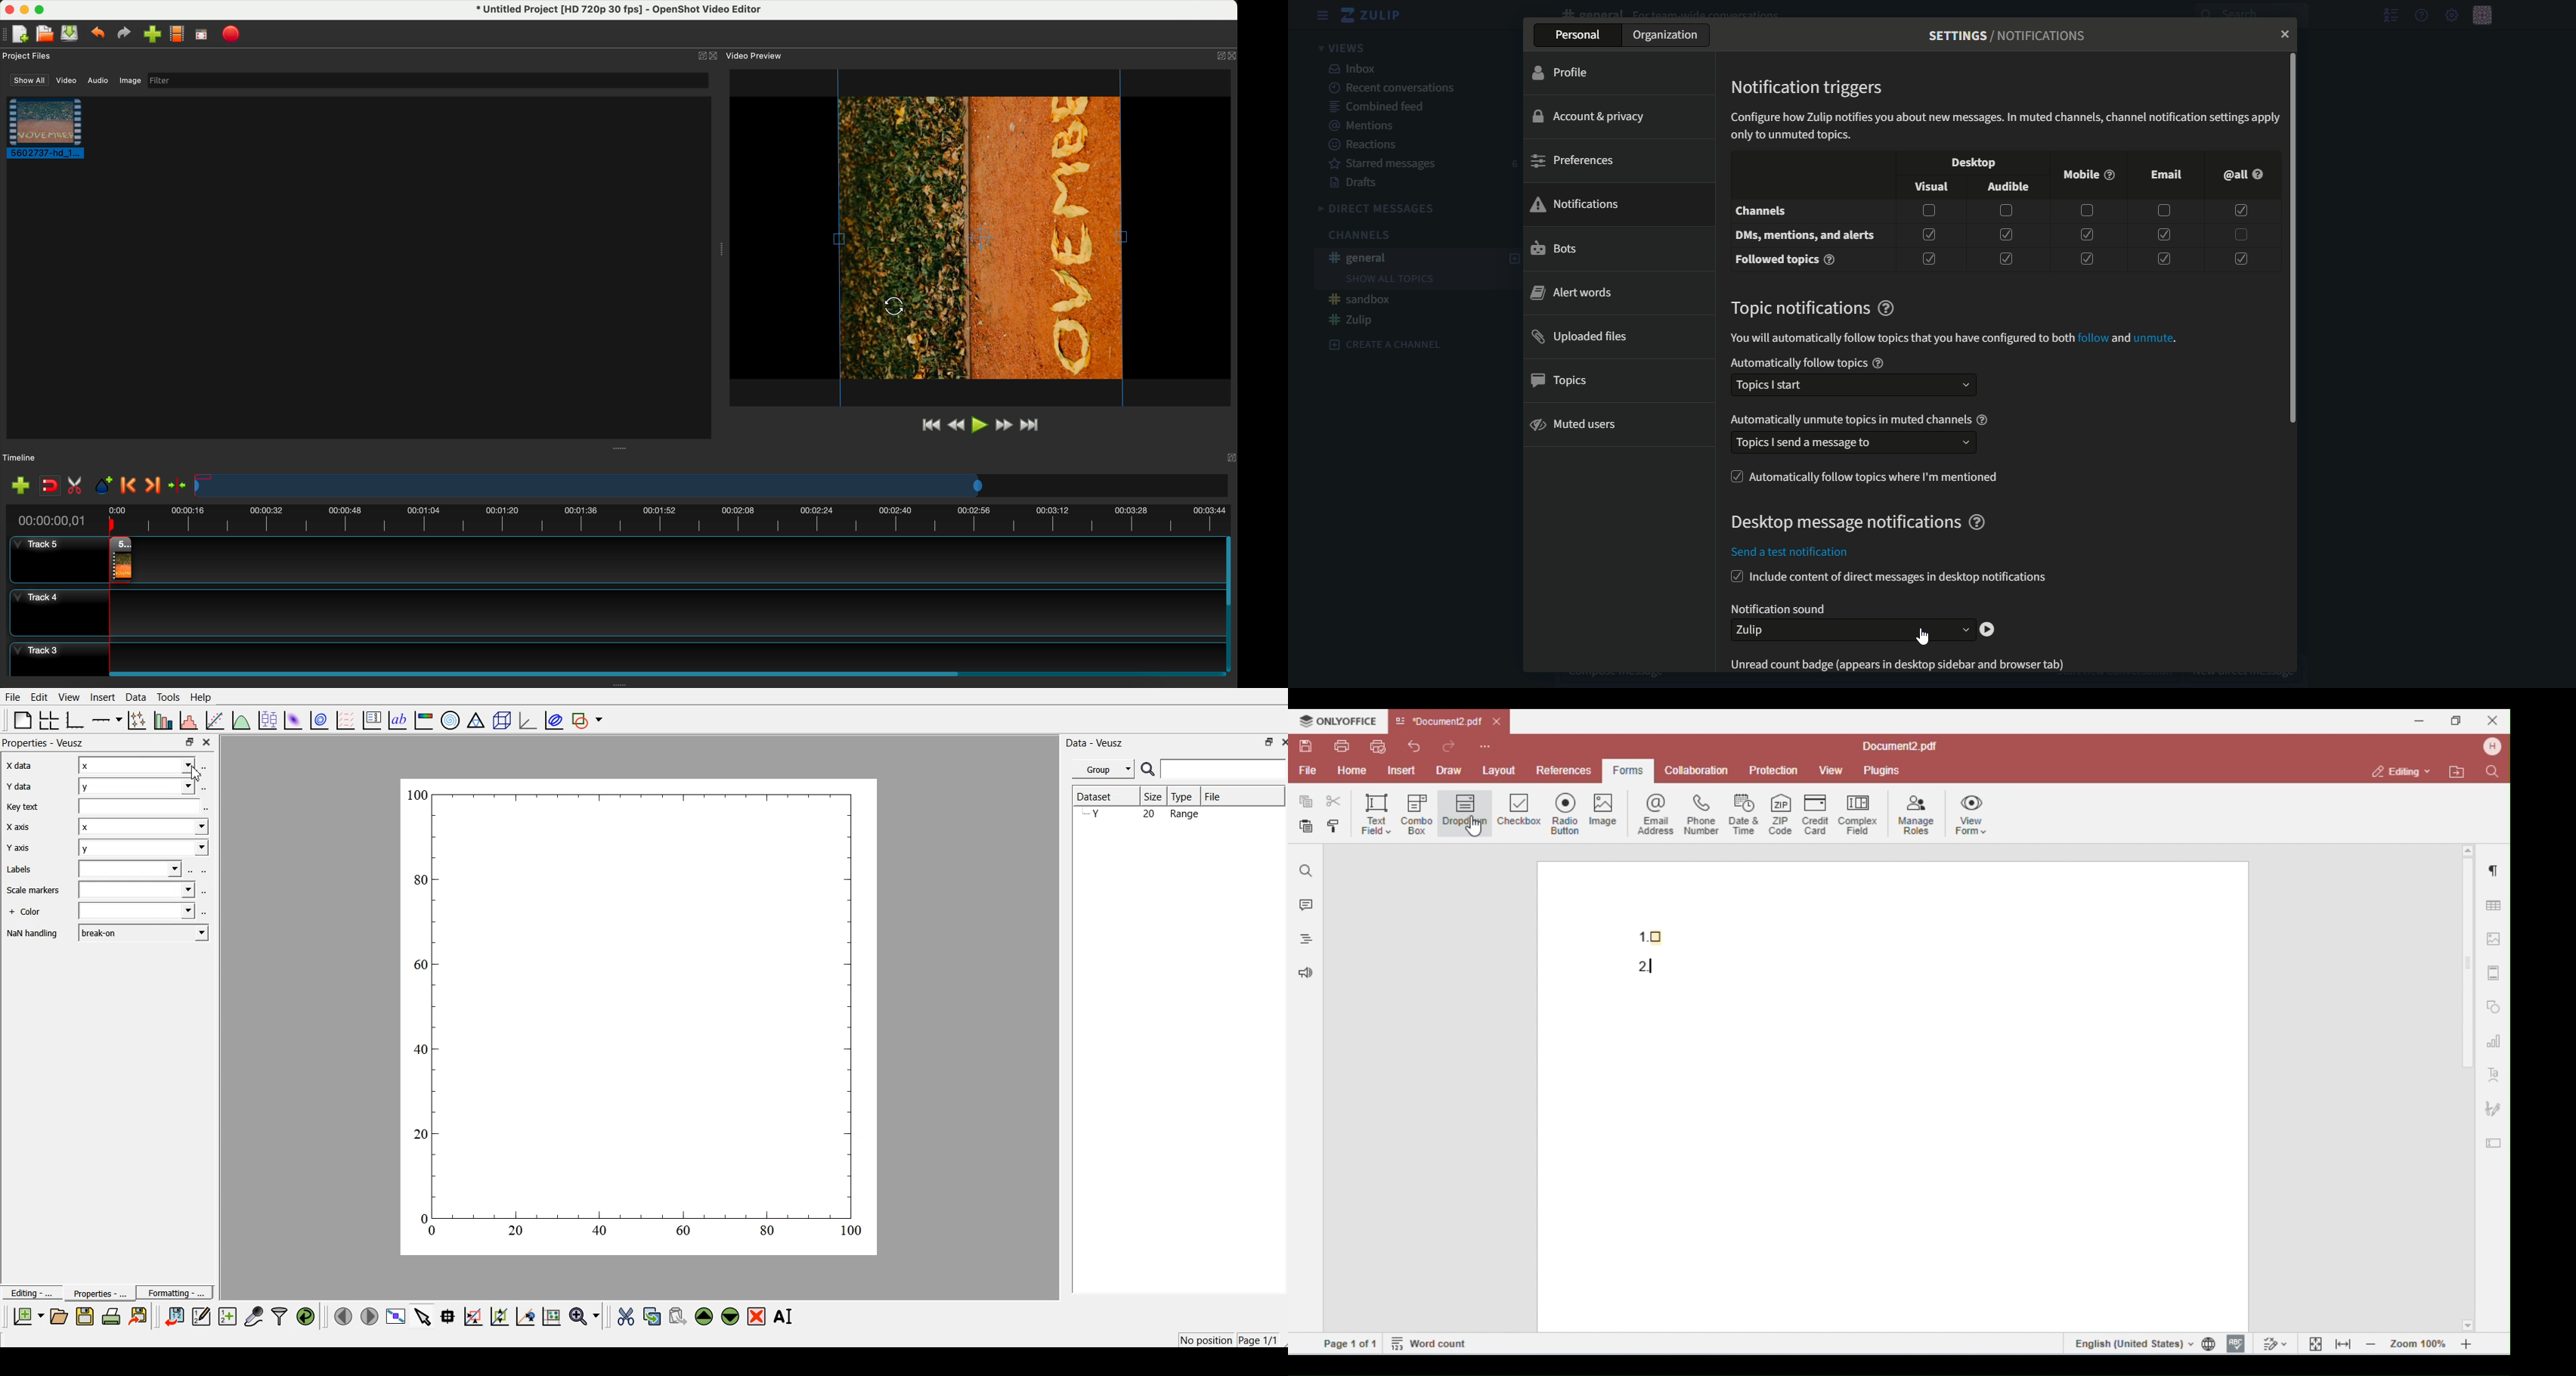  What do you see at coordinates (2390, 15) in the screenshot?
I see `show user list` at bounding box center [2390, 15].